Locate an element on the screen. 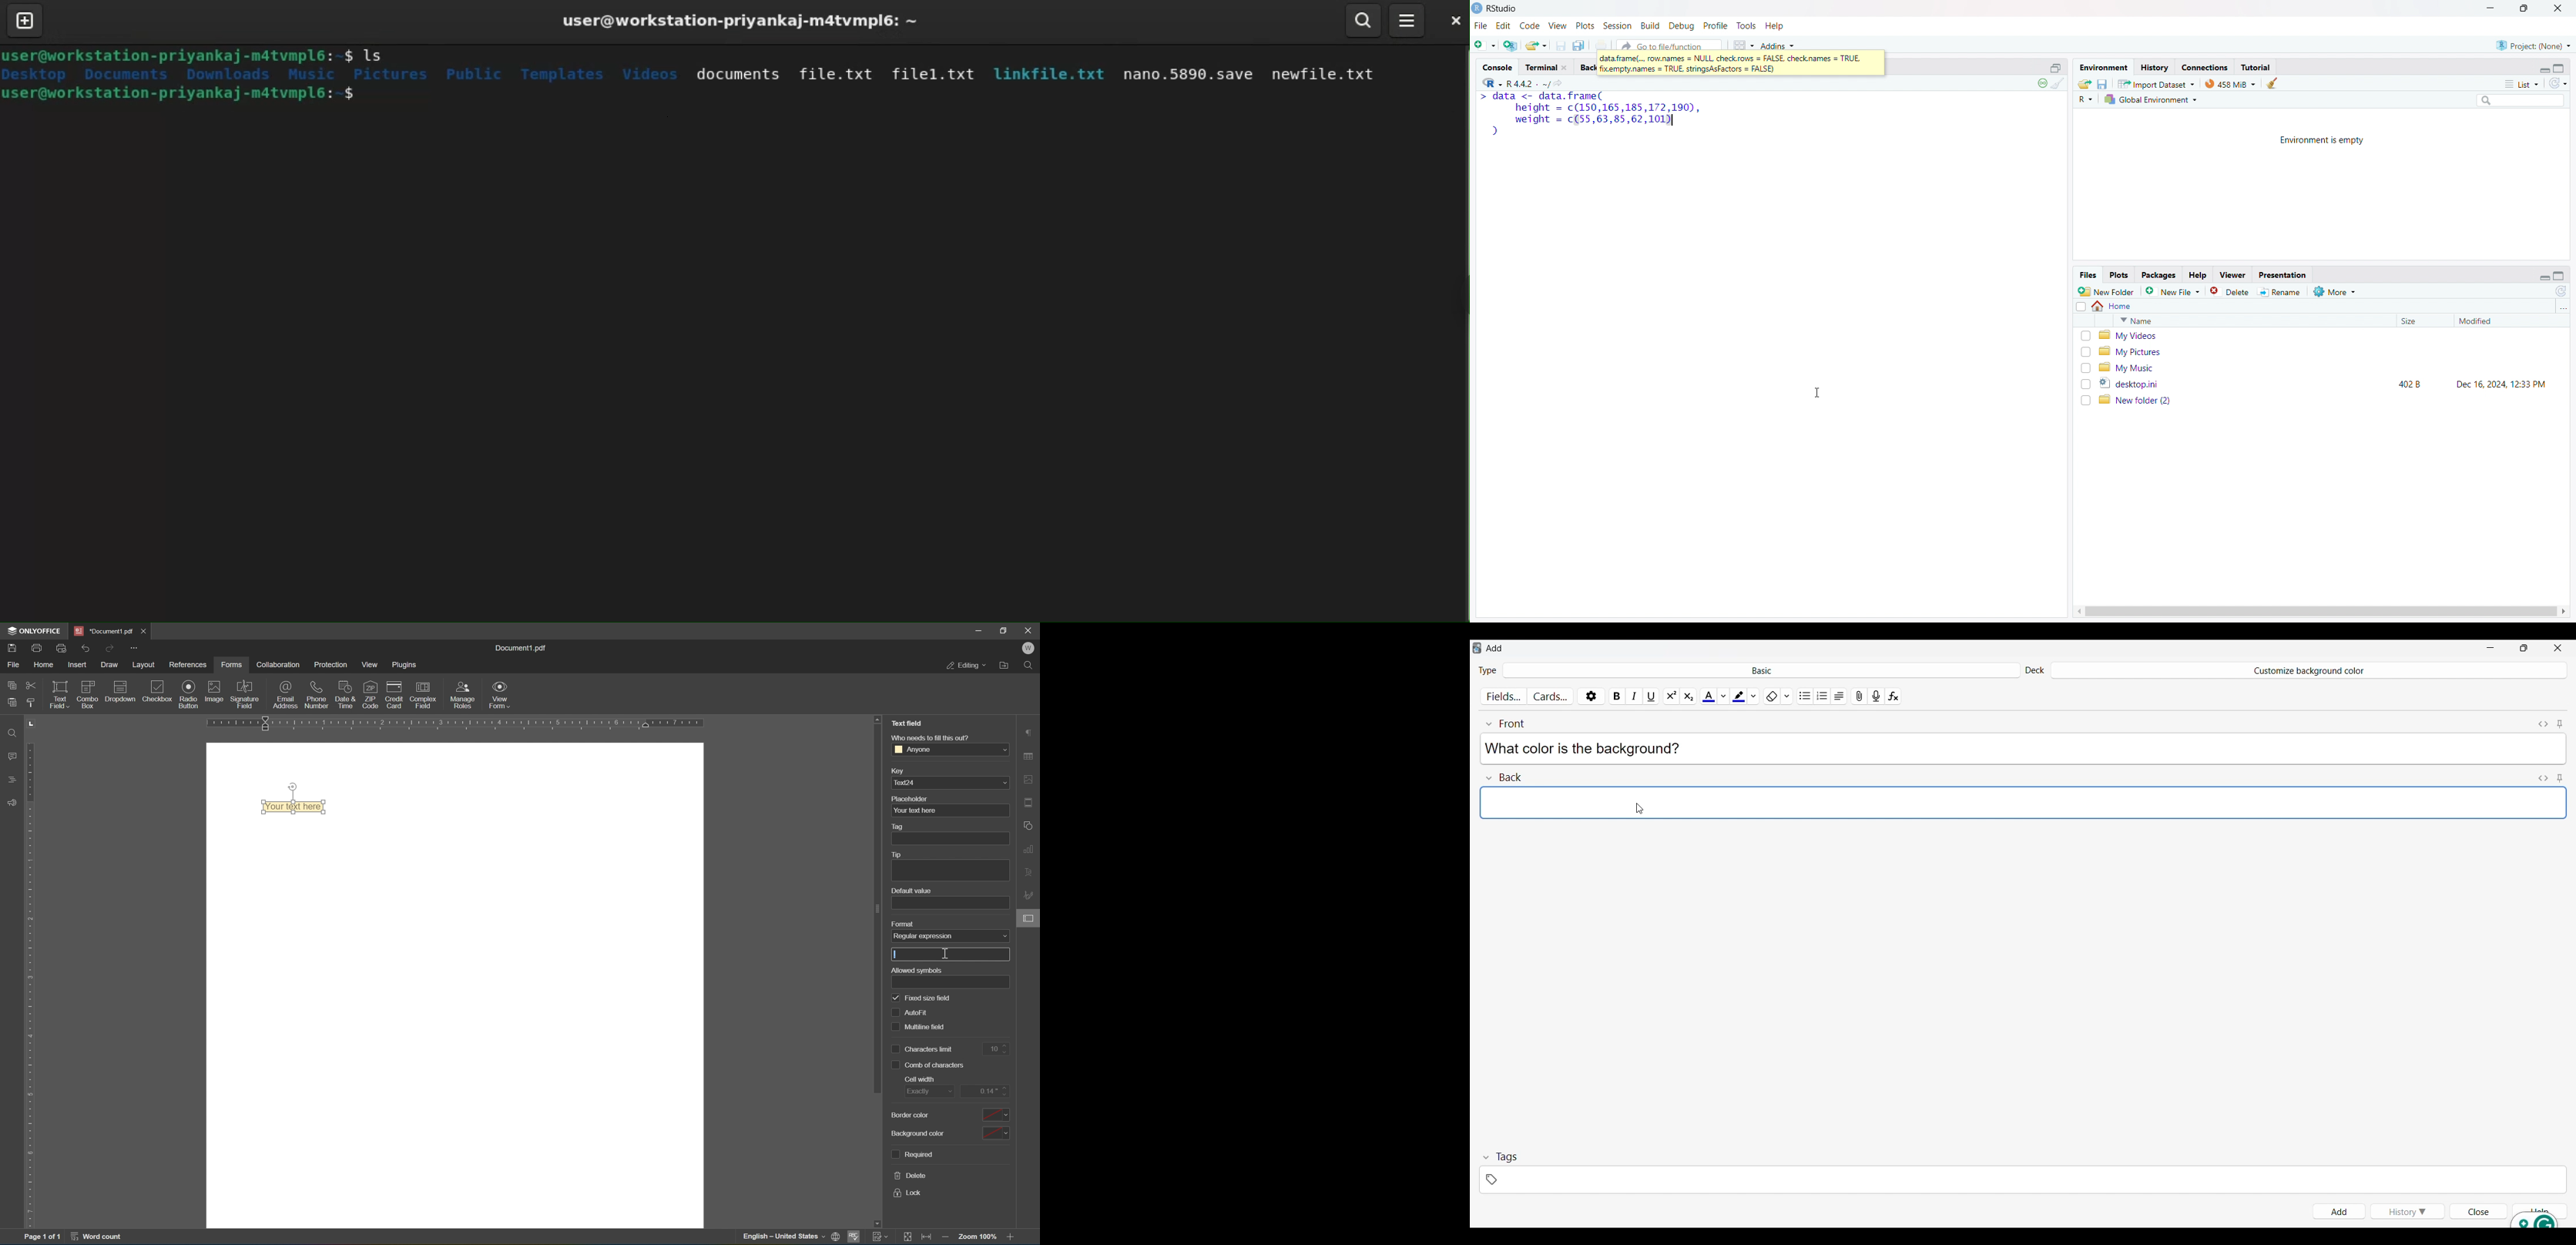  paragraph settings is located at coordinates (1029, 731).